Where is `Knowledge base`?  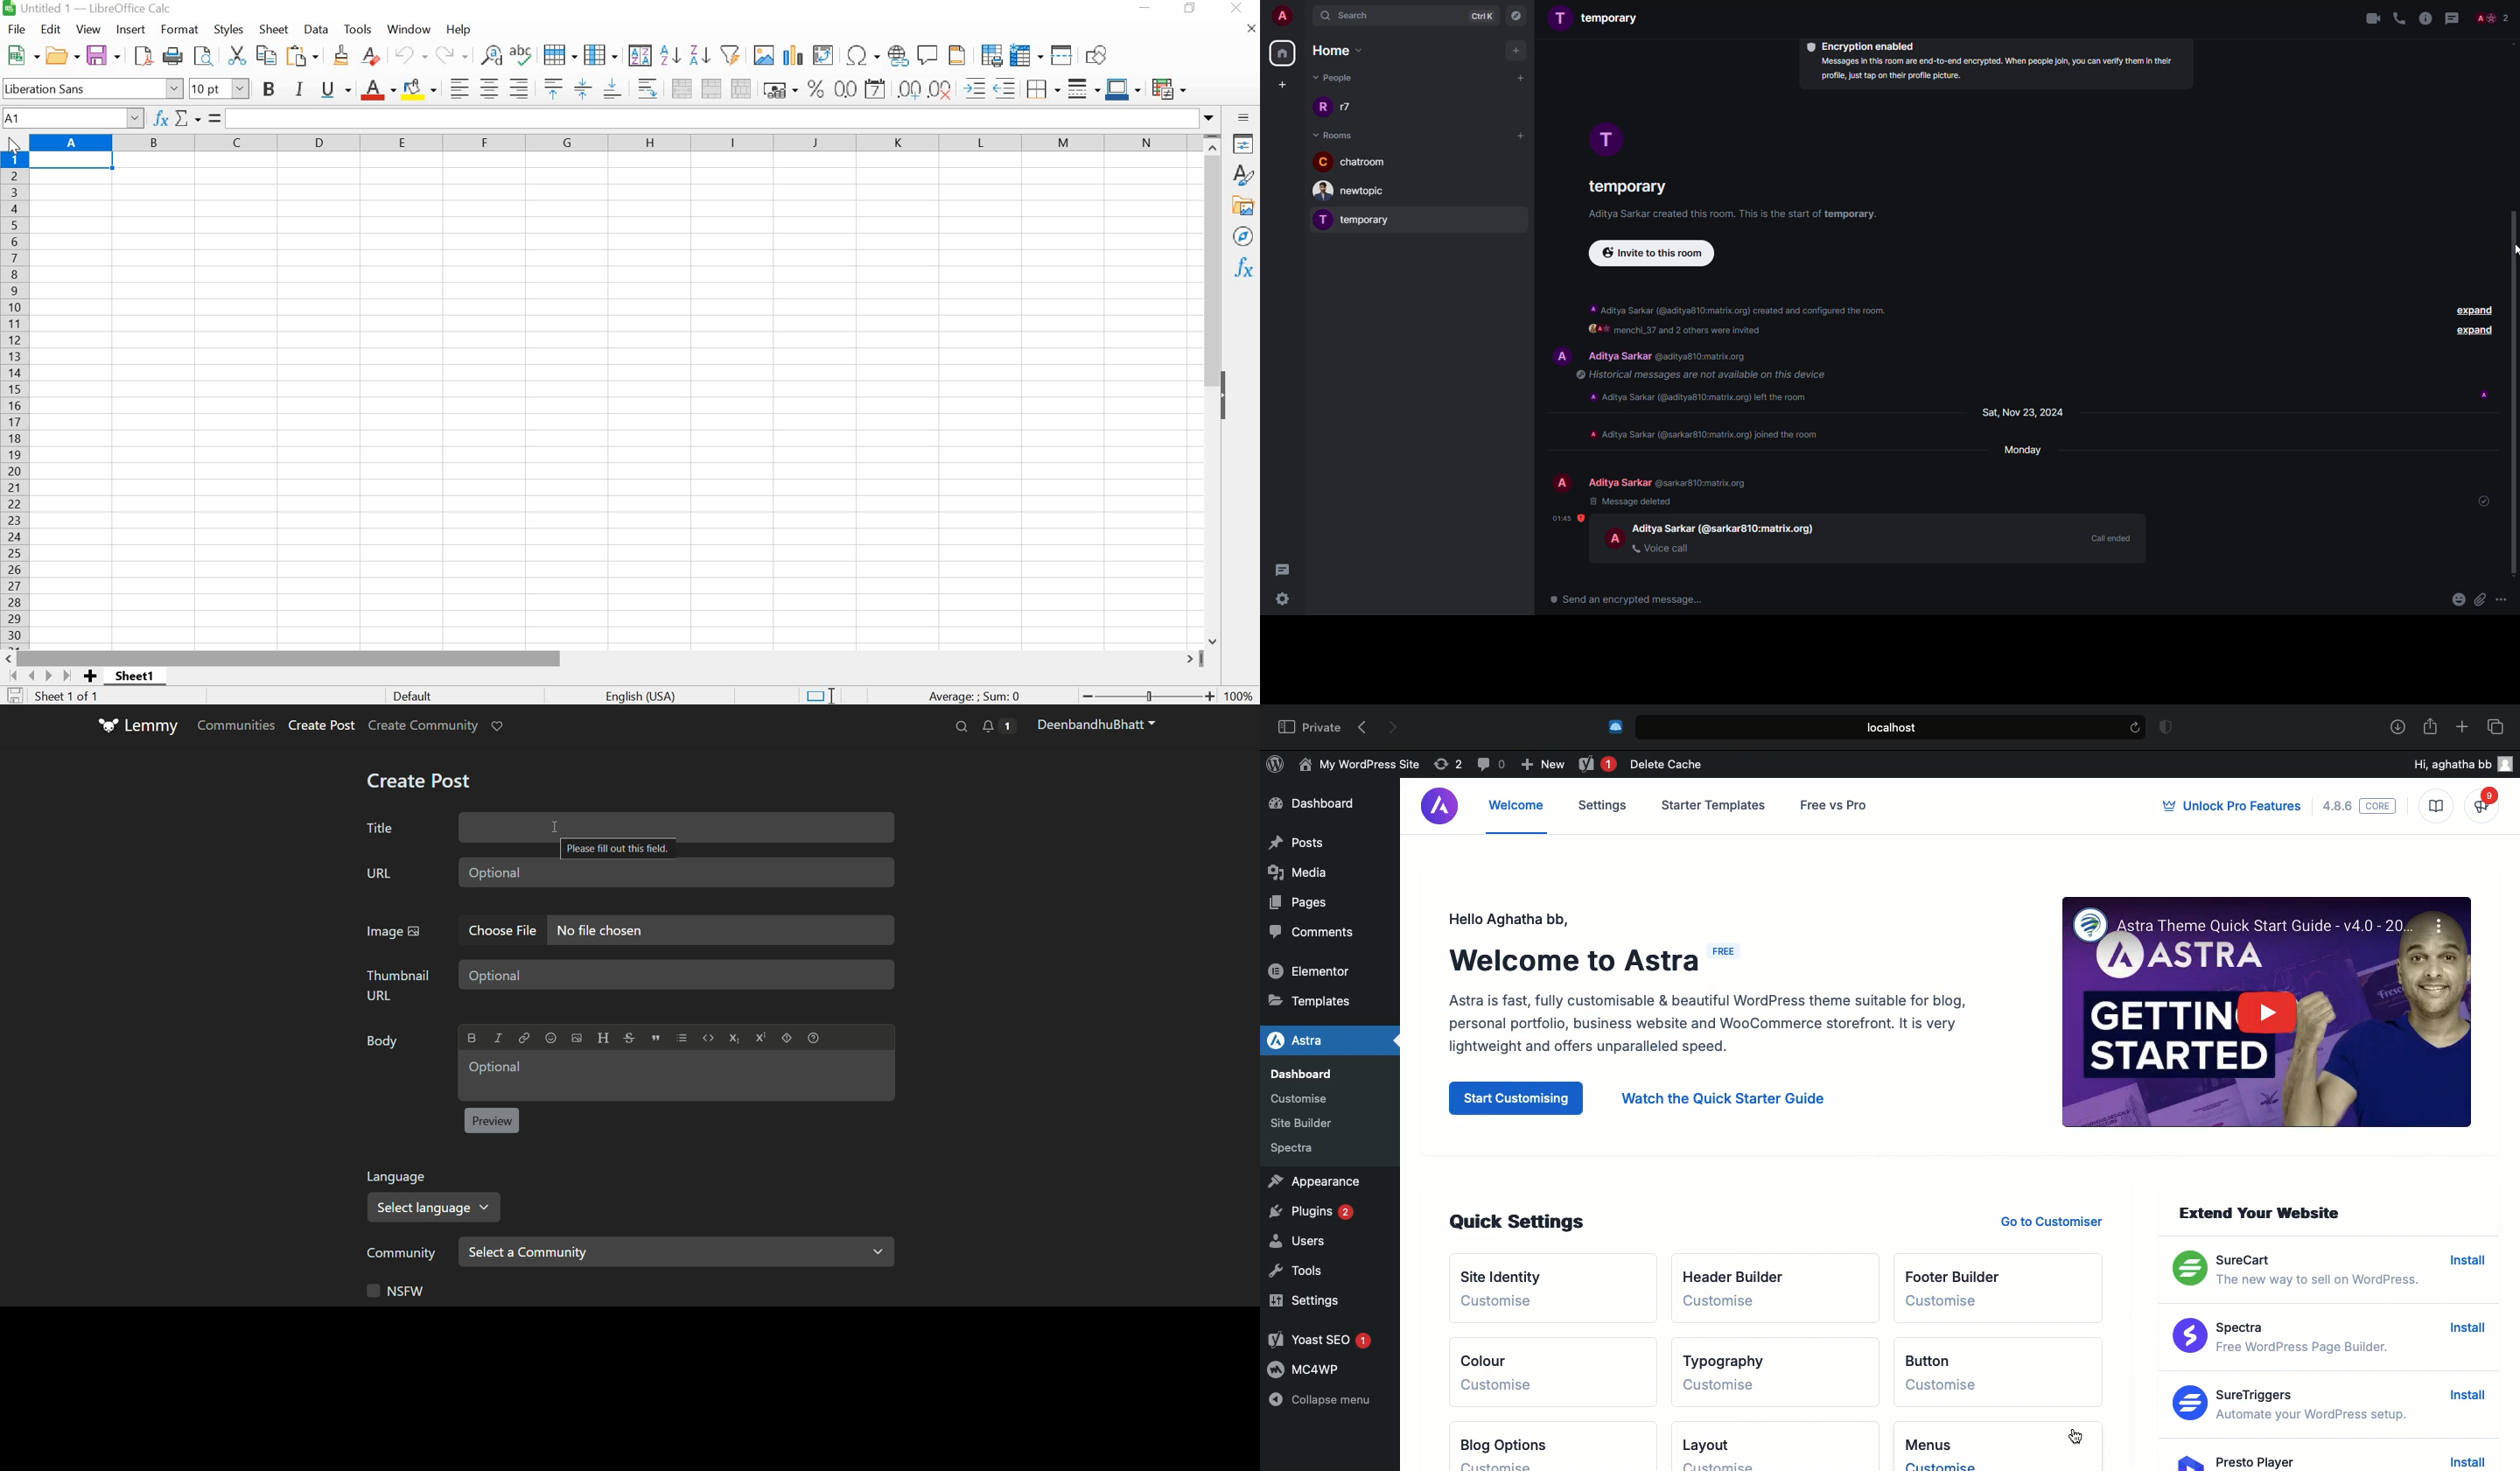
Knowledge base is located at coordinates (2435, 805).